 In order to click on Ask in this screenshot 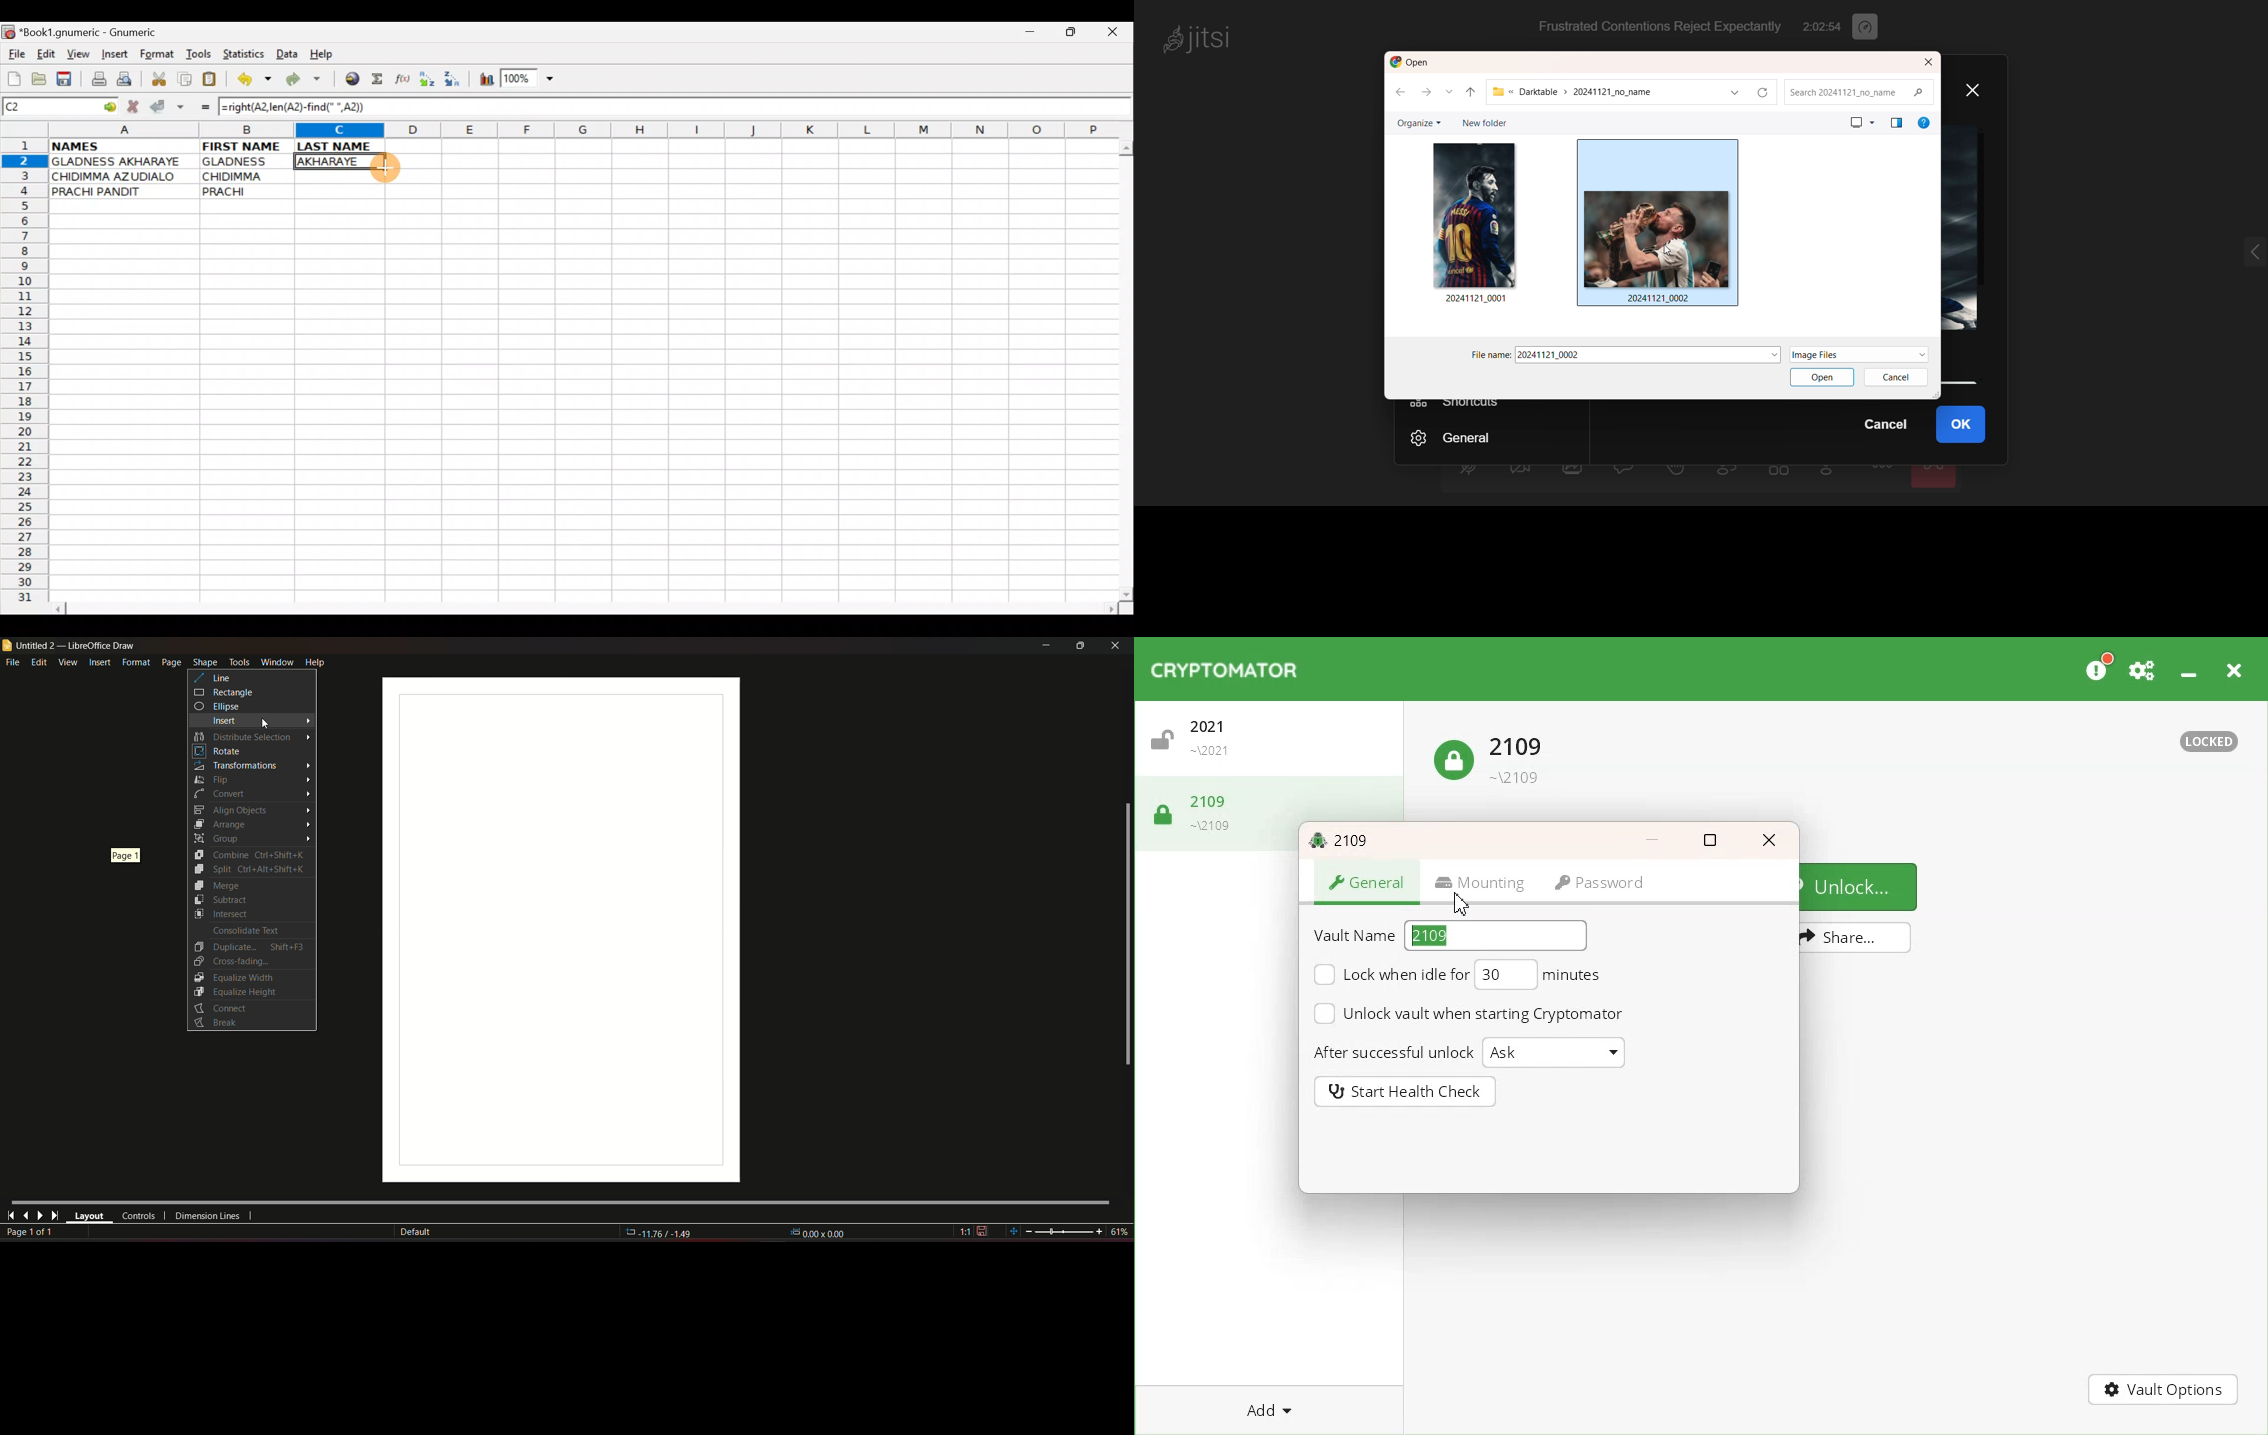, I will do `click(1553, 1052)`.